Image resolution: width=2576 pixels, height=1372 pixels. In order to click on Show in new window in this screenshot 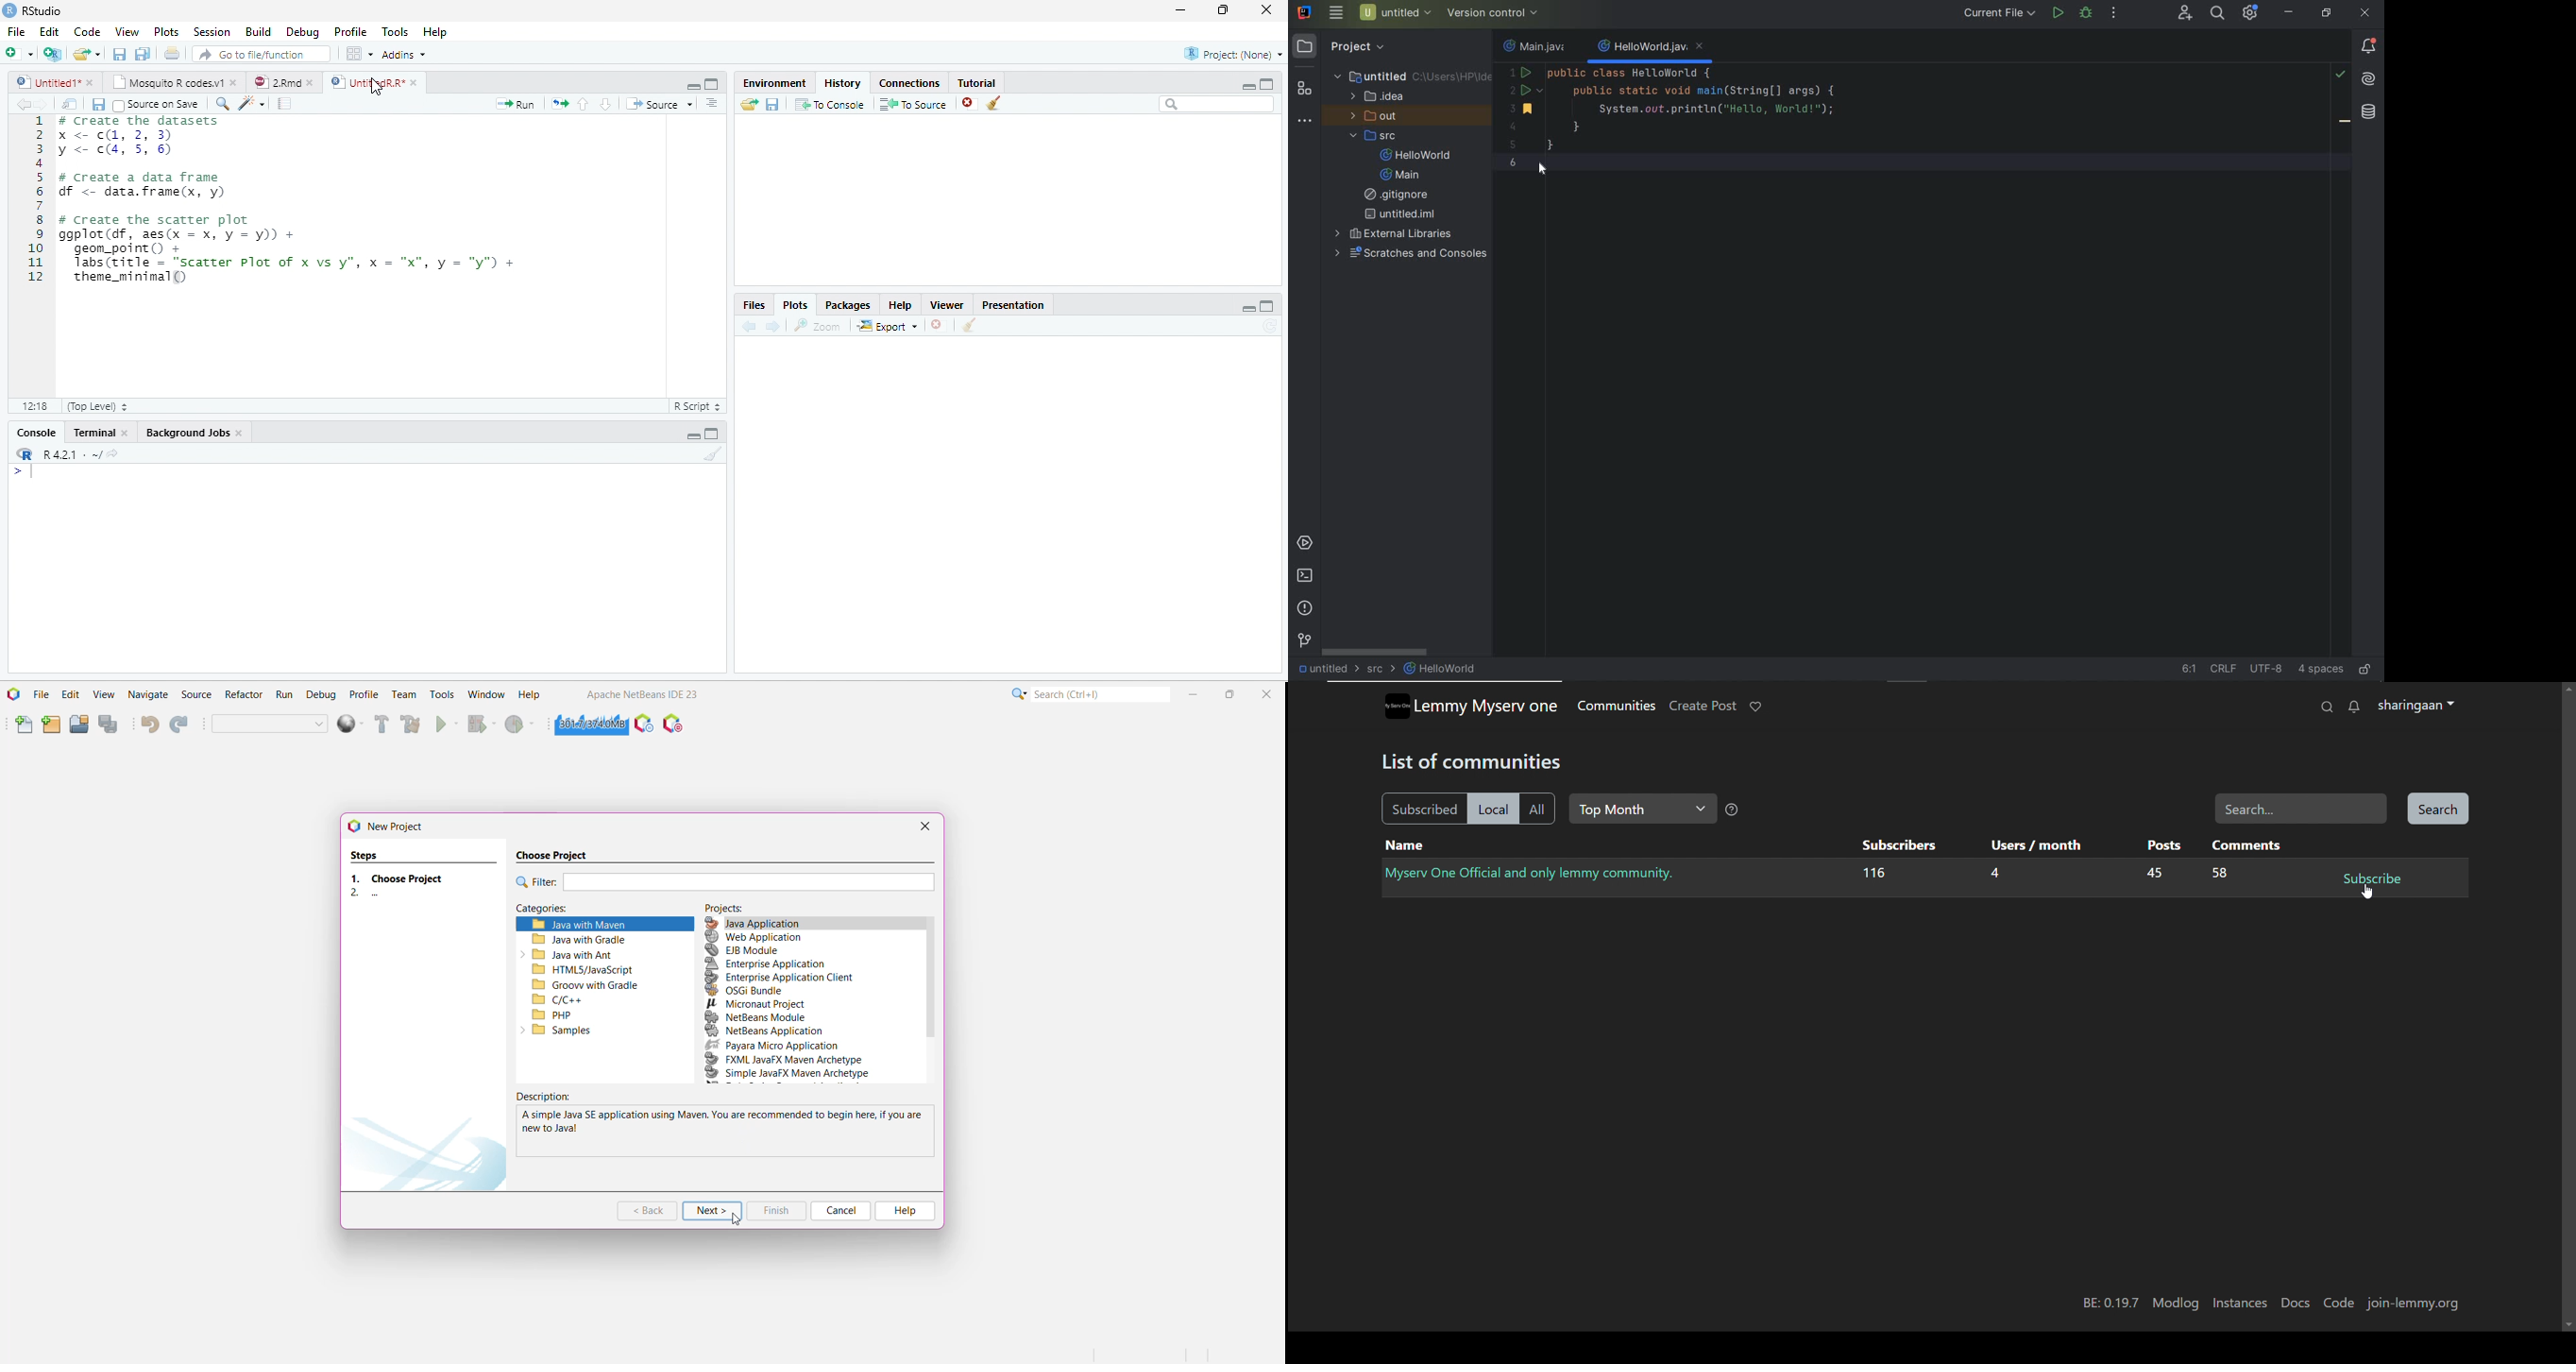, I will do `click(71, 105)`.